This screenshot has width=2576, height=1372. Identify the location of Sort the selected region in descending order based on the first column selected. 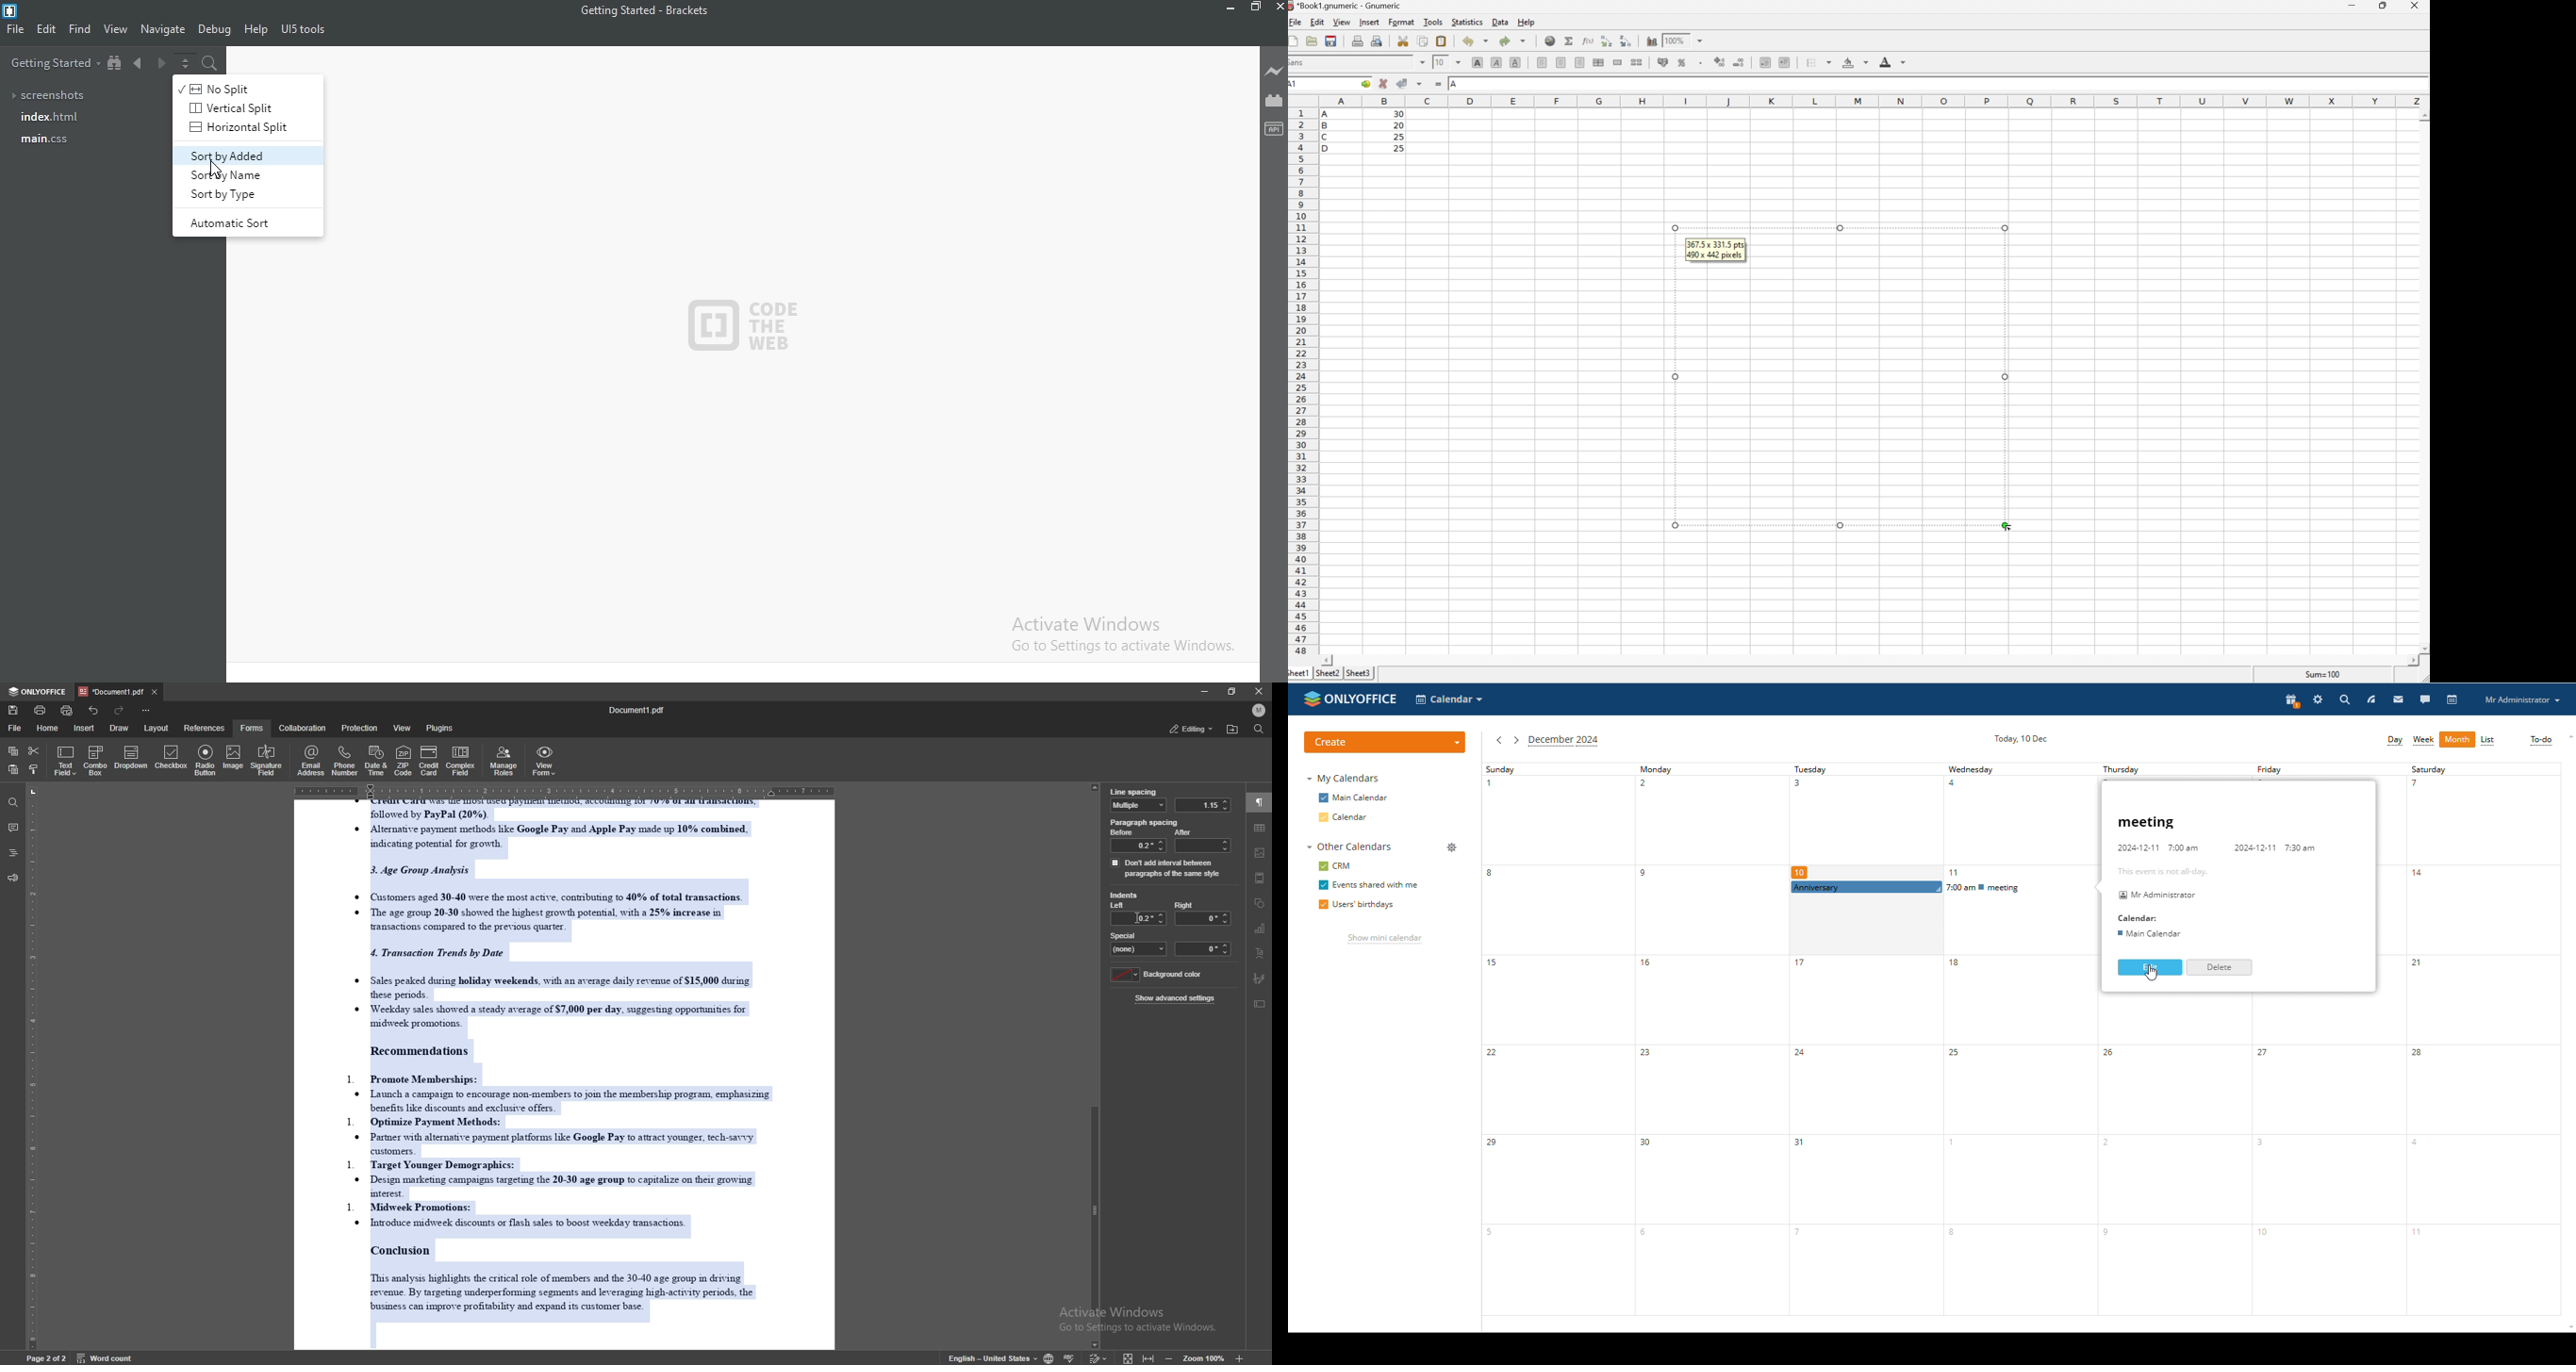
(1625, 40).